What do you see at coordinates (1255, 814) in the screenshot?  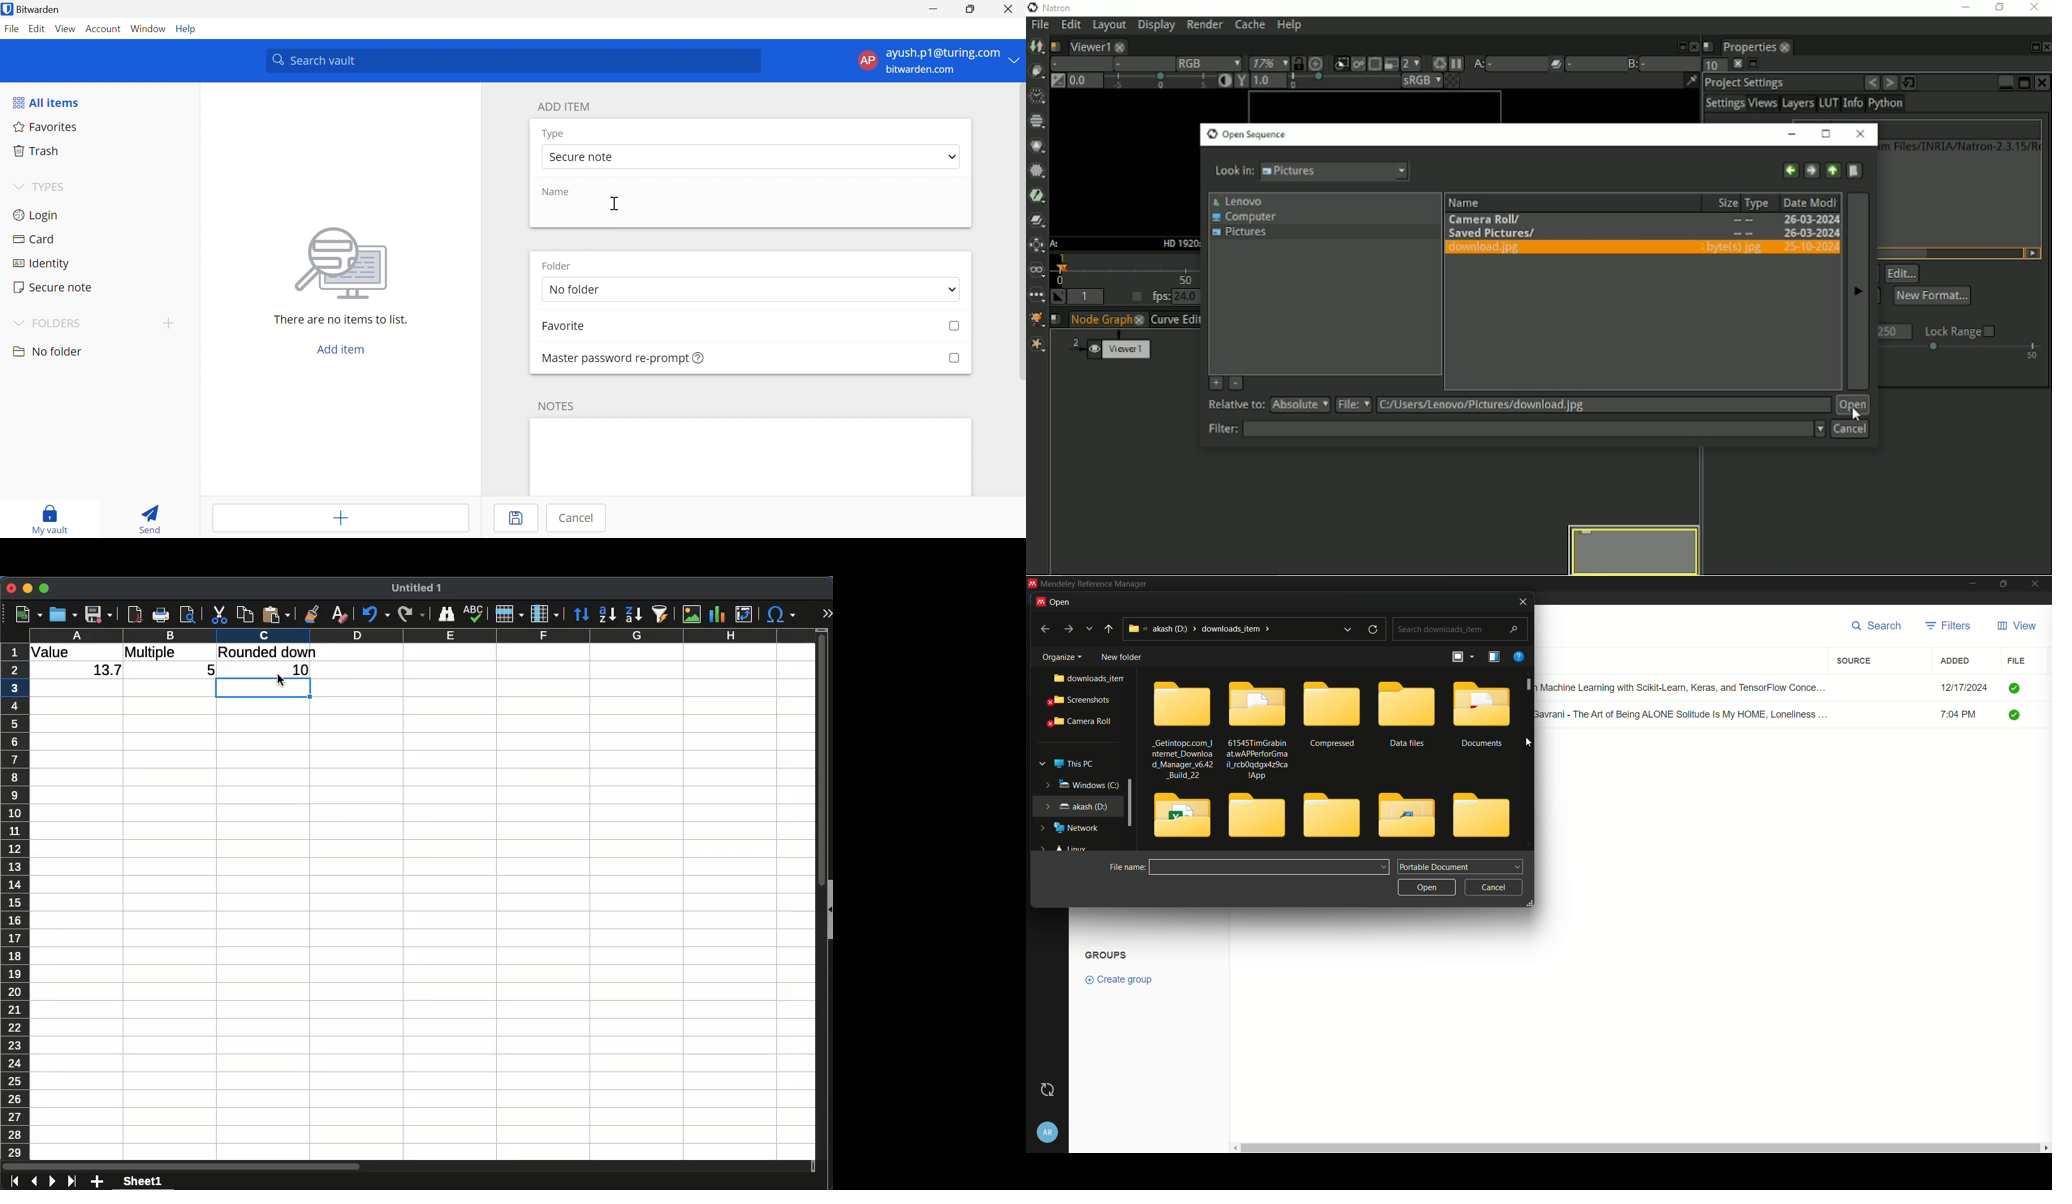 I see `folder` at bounding box center [1255, 814].